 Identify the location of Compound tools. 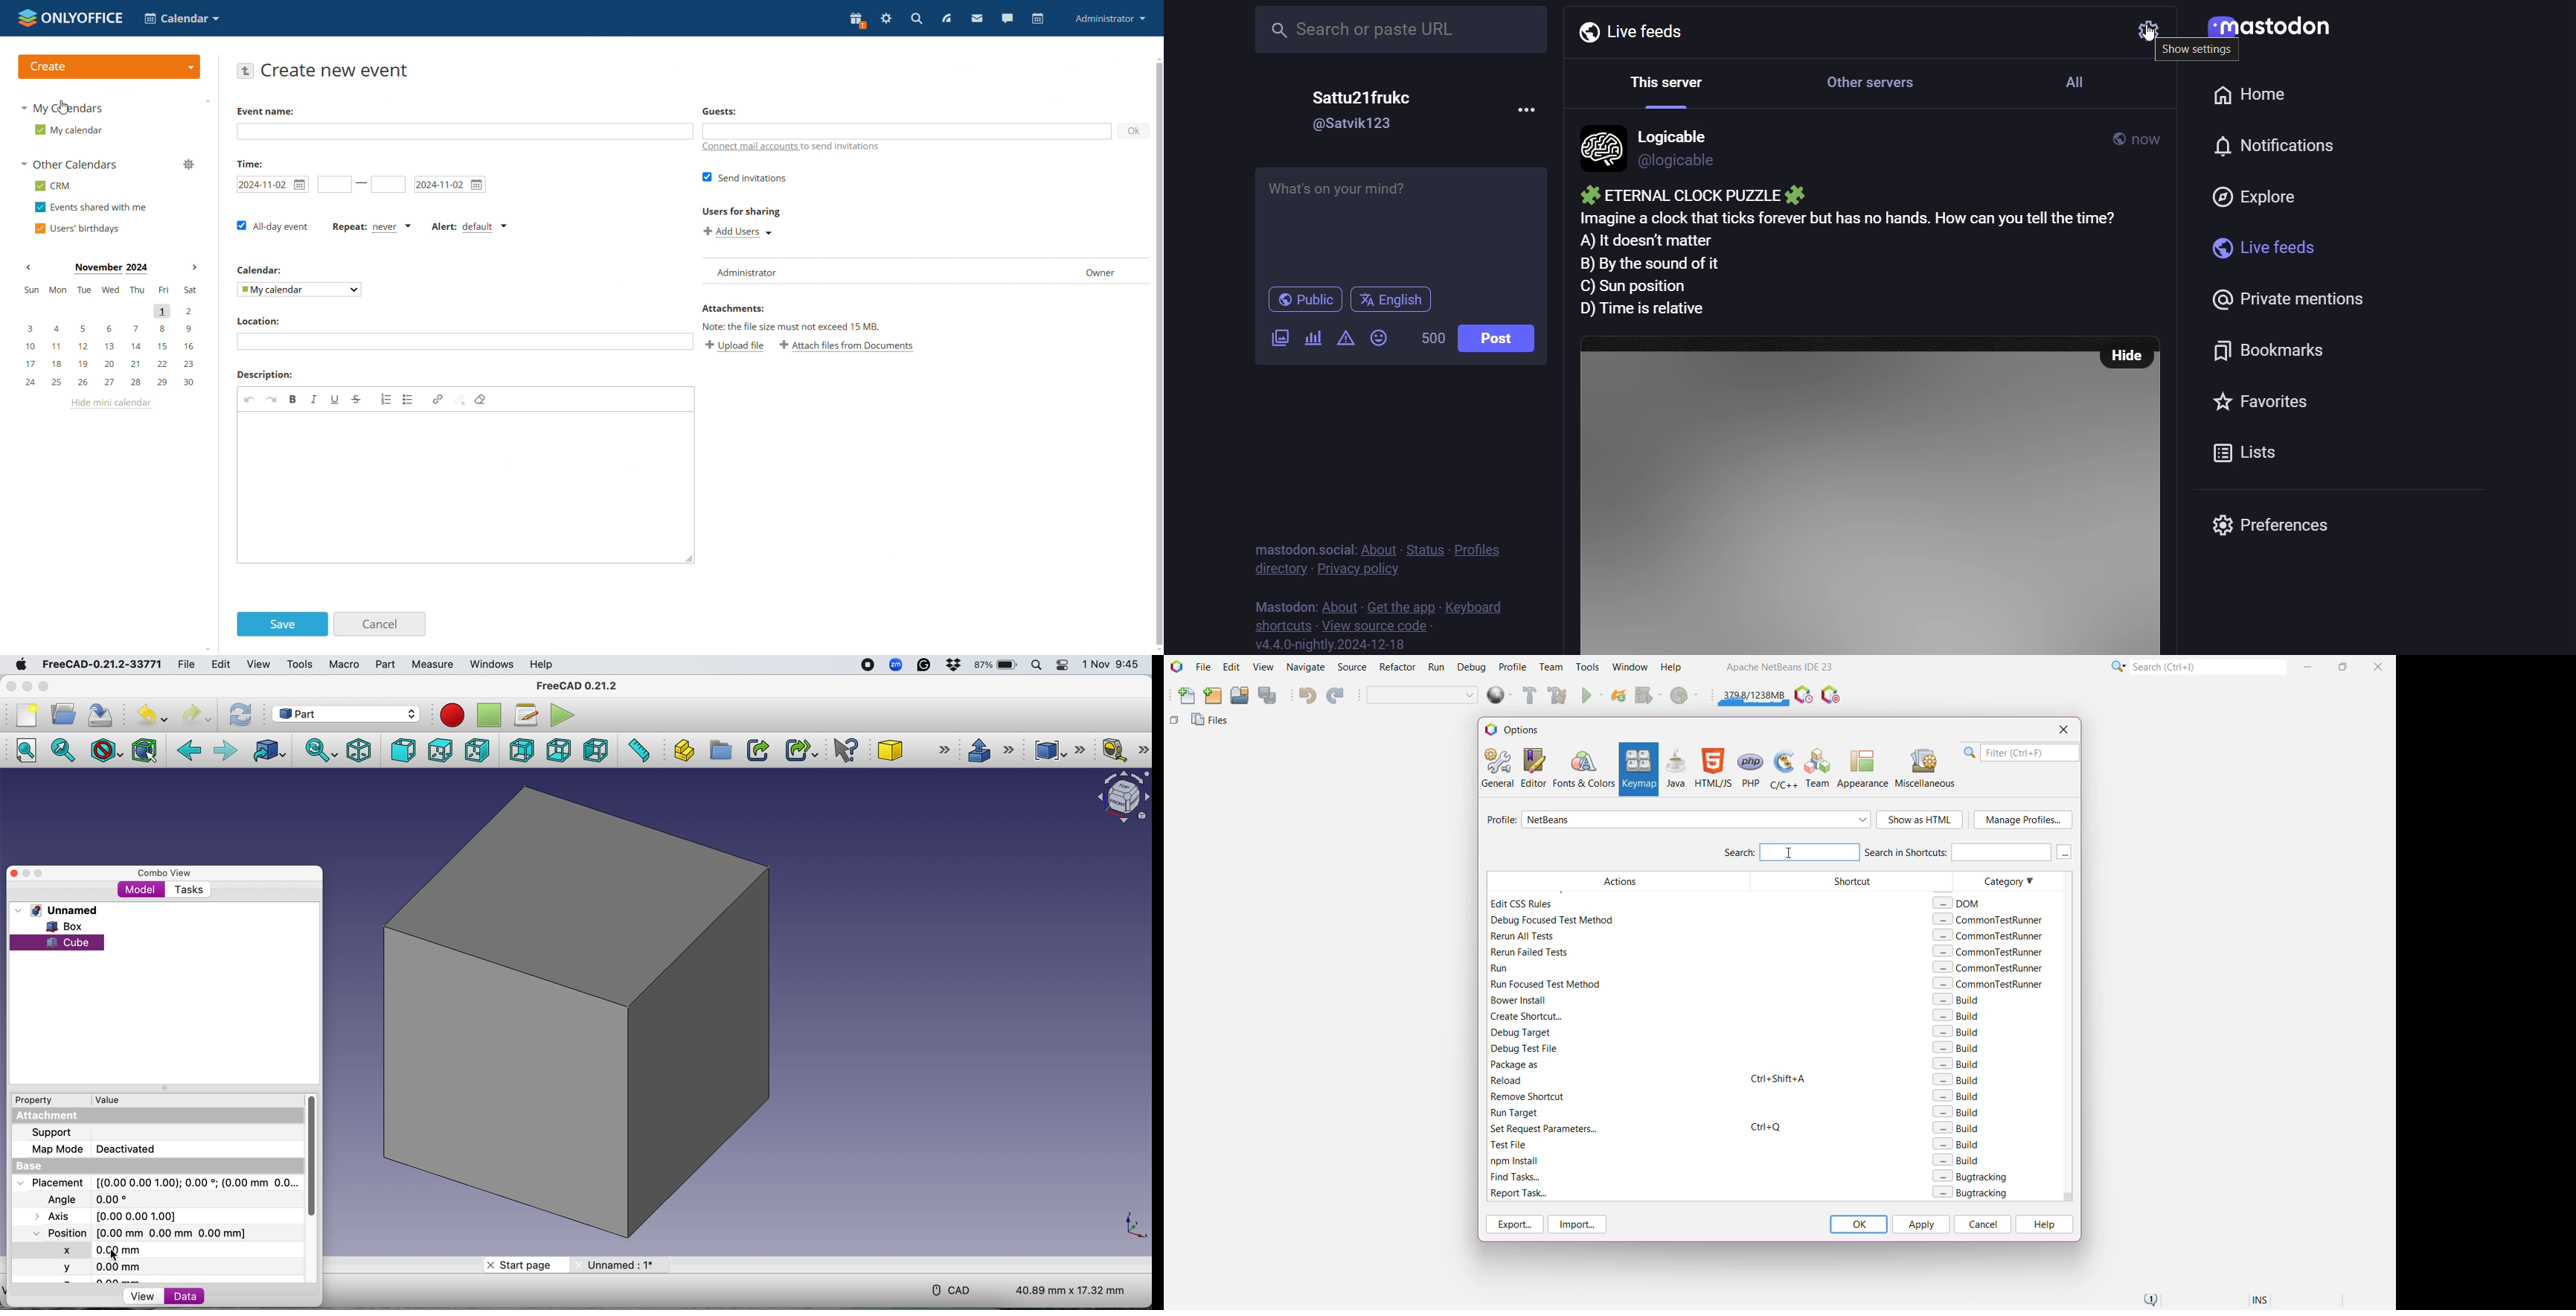
(1056, 750).